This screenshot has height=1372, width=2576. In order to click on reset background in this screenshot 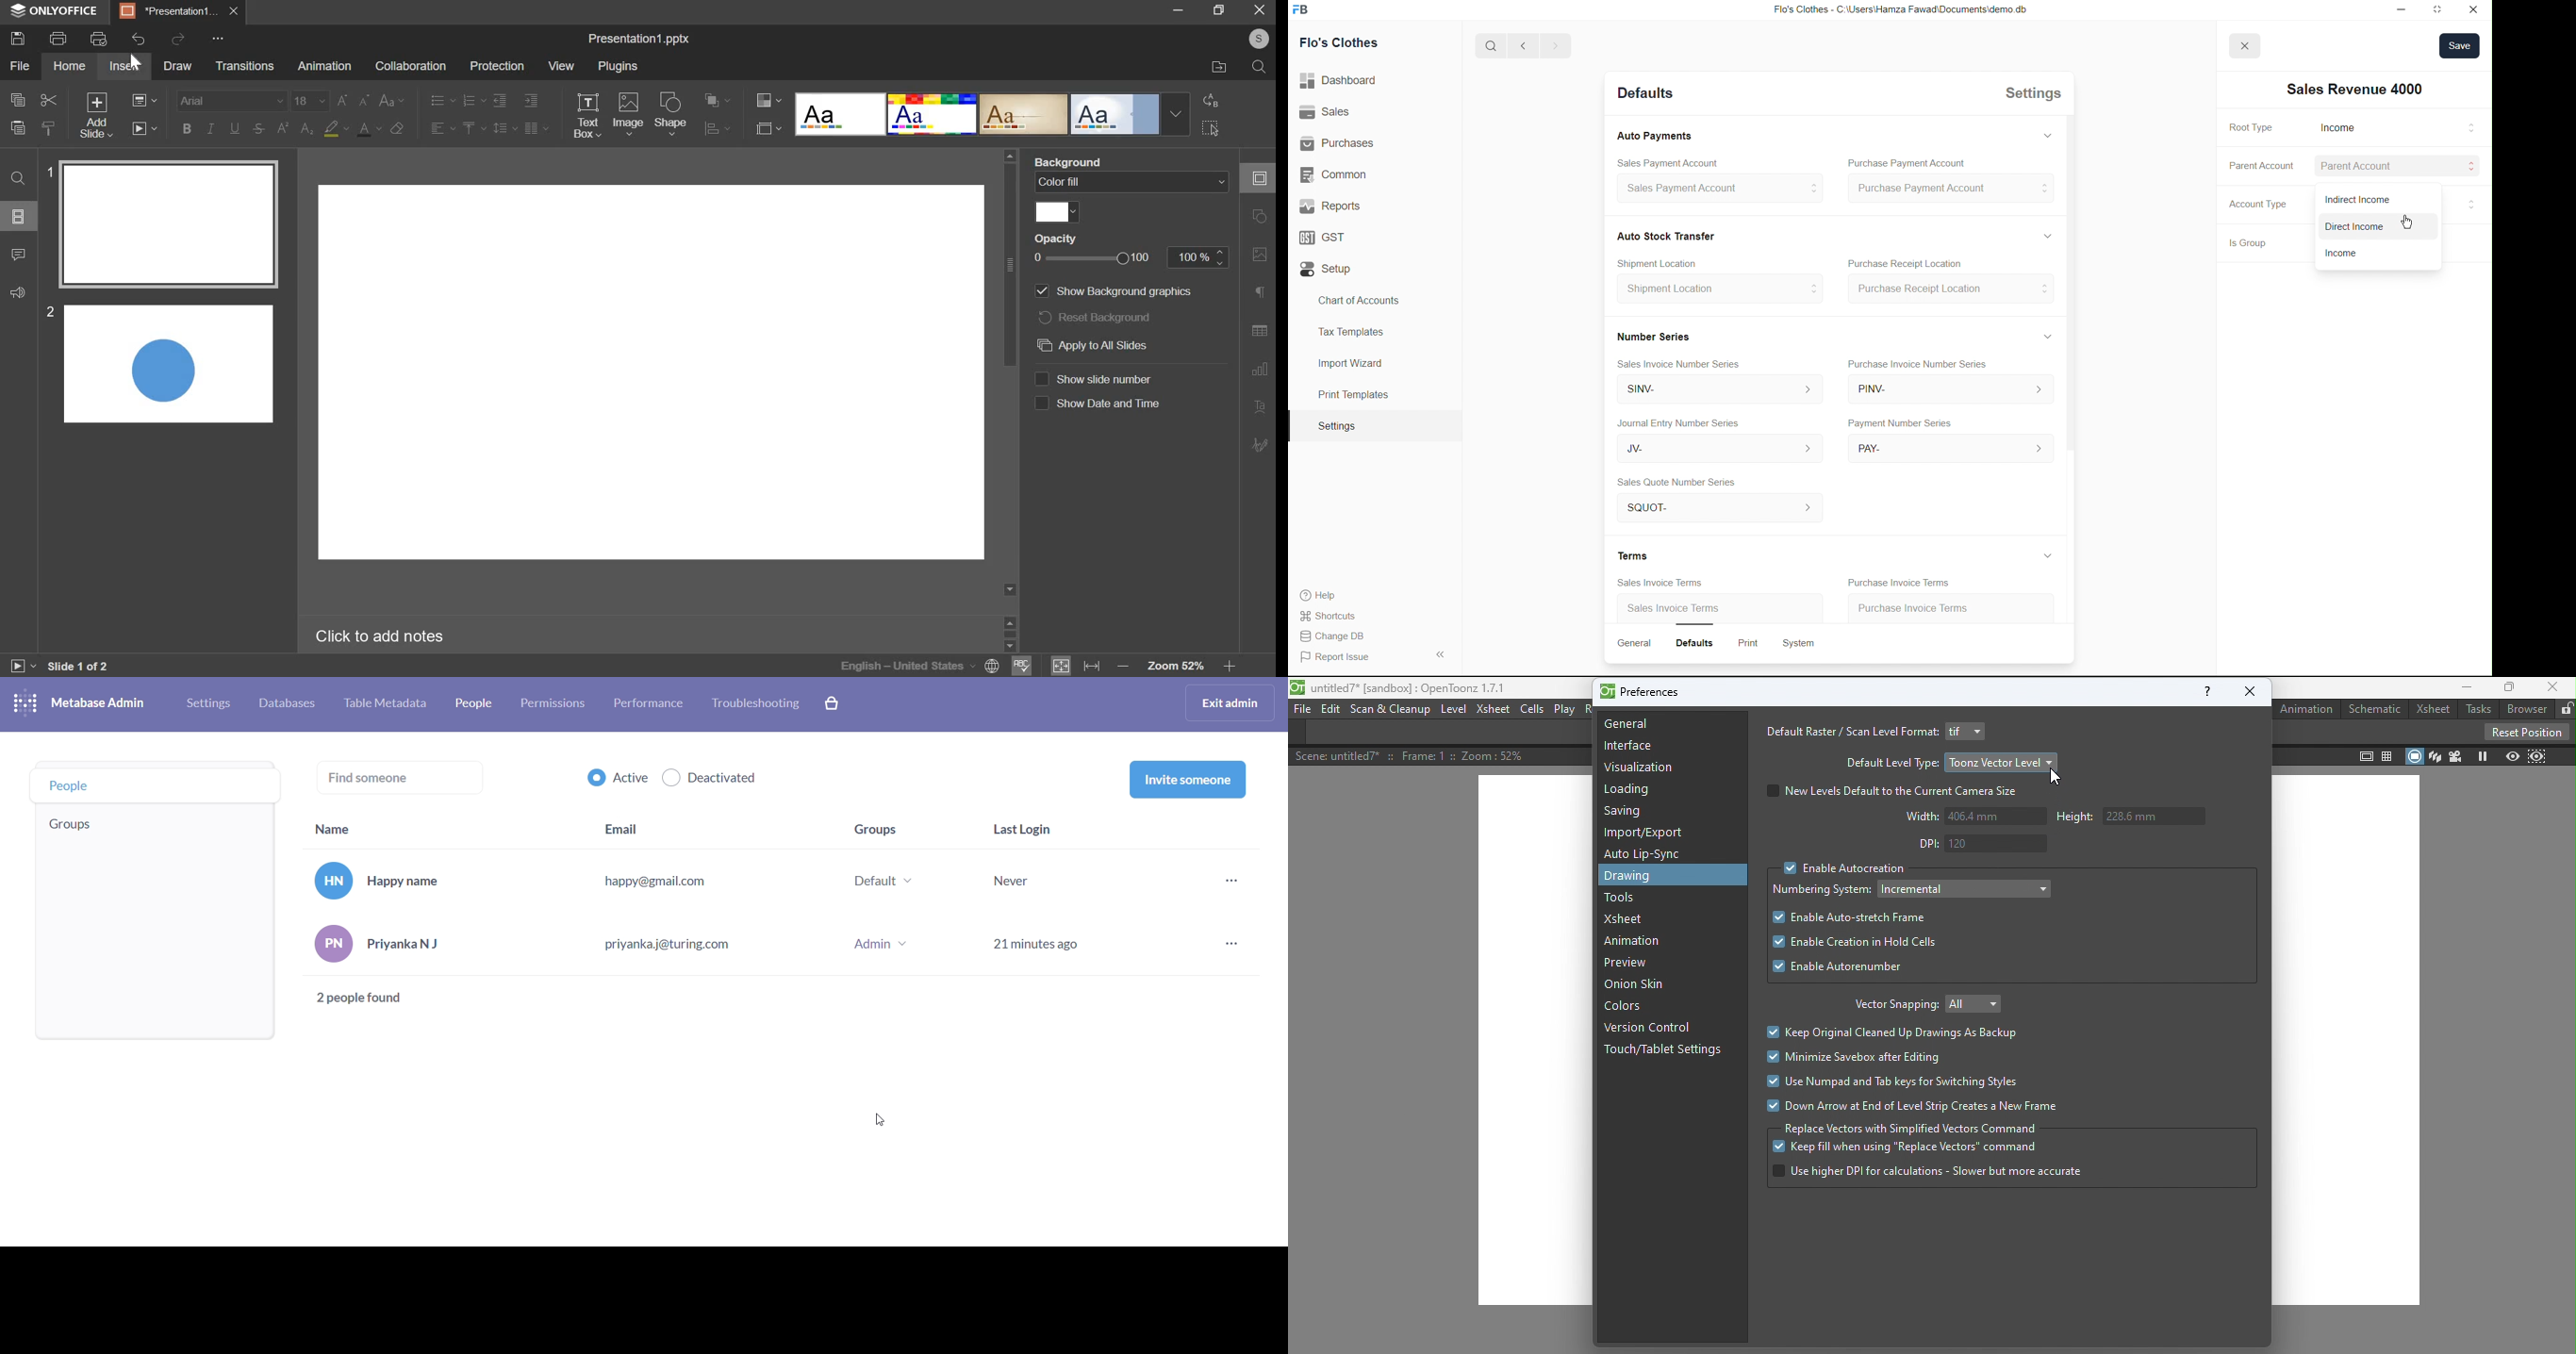, I will do `click(1099, 318)`.